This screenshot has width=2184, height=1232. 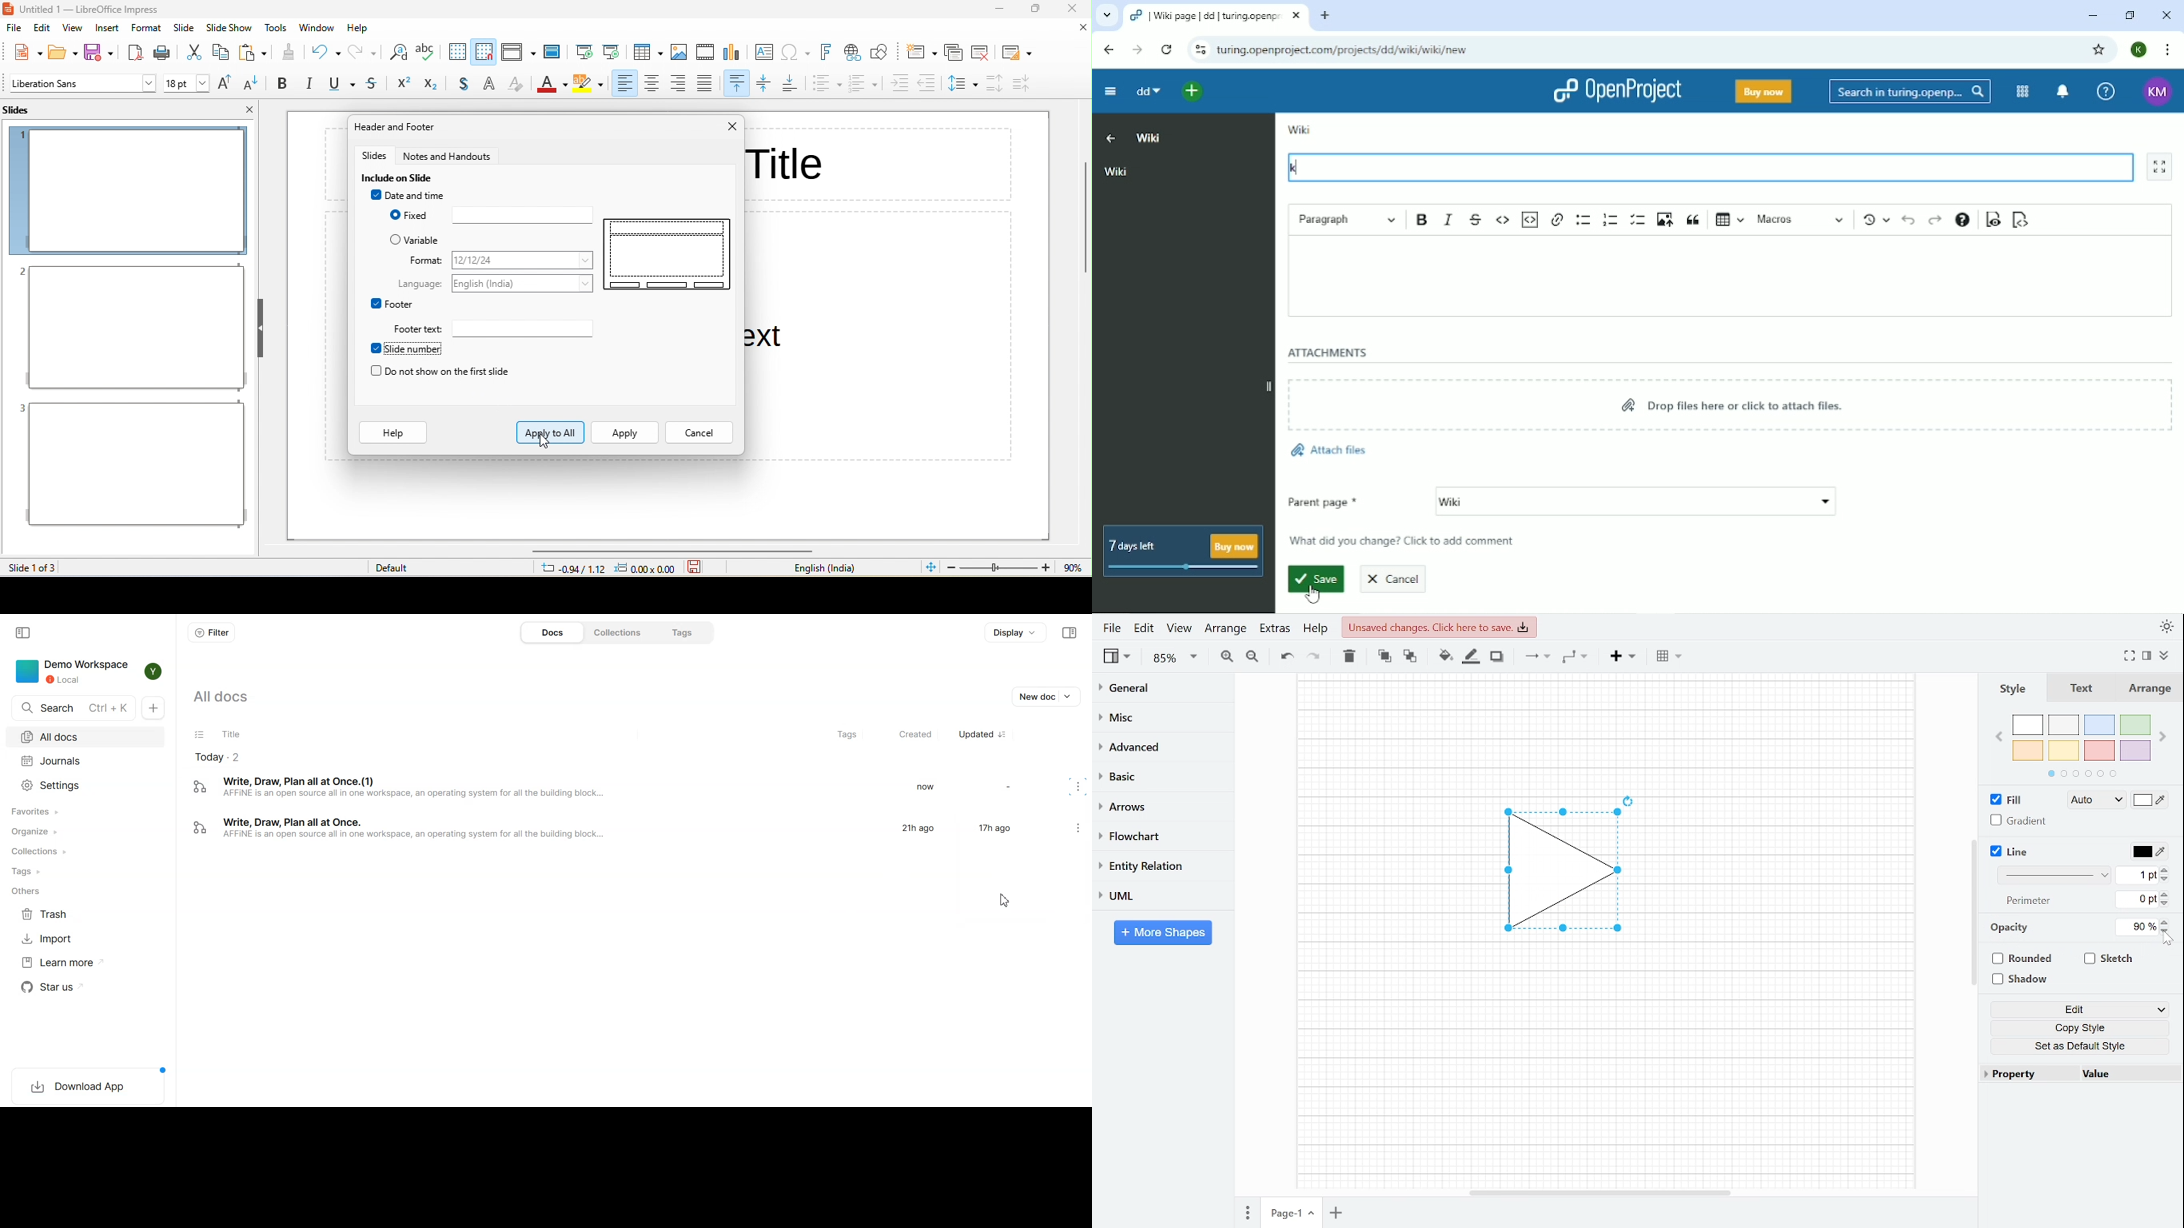 What do you see at coordinates (1227, 656) in the screenshot?
I see `Zoom in` at bounding box center [1227, 656].